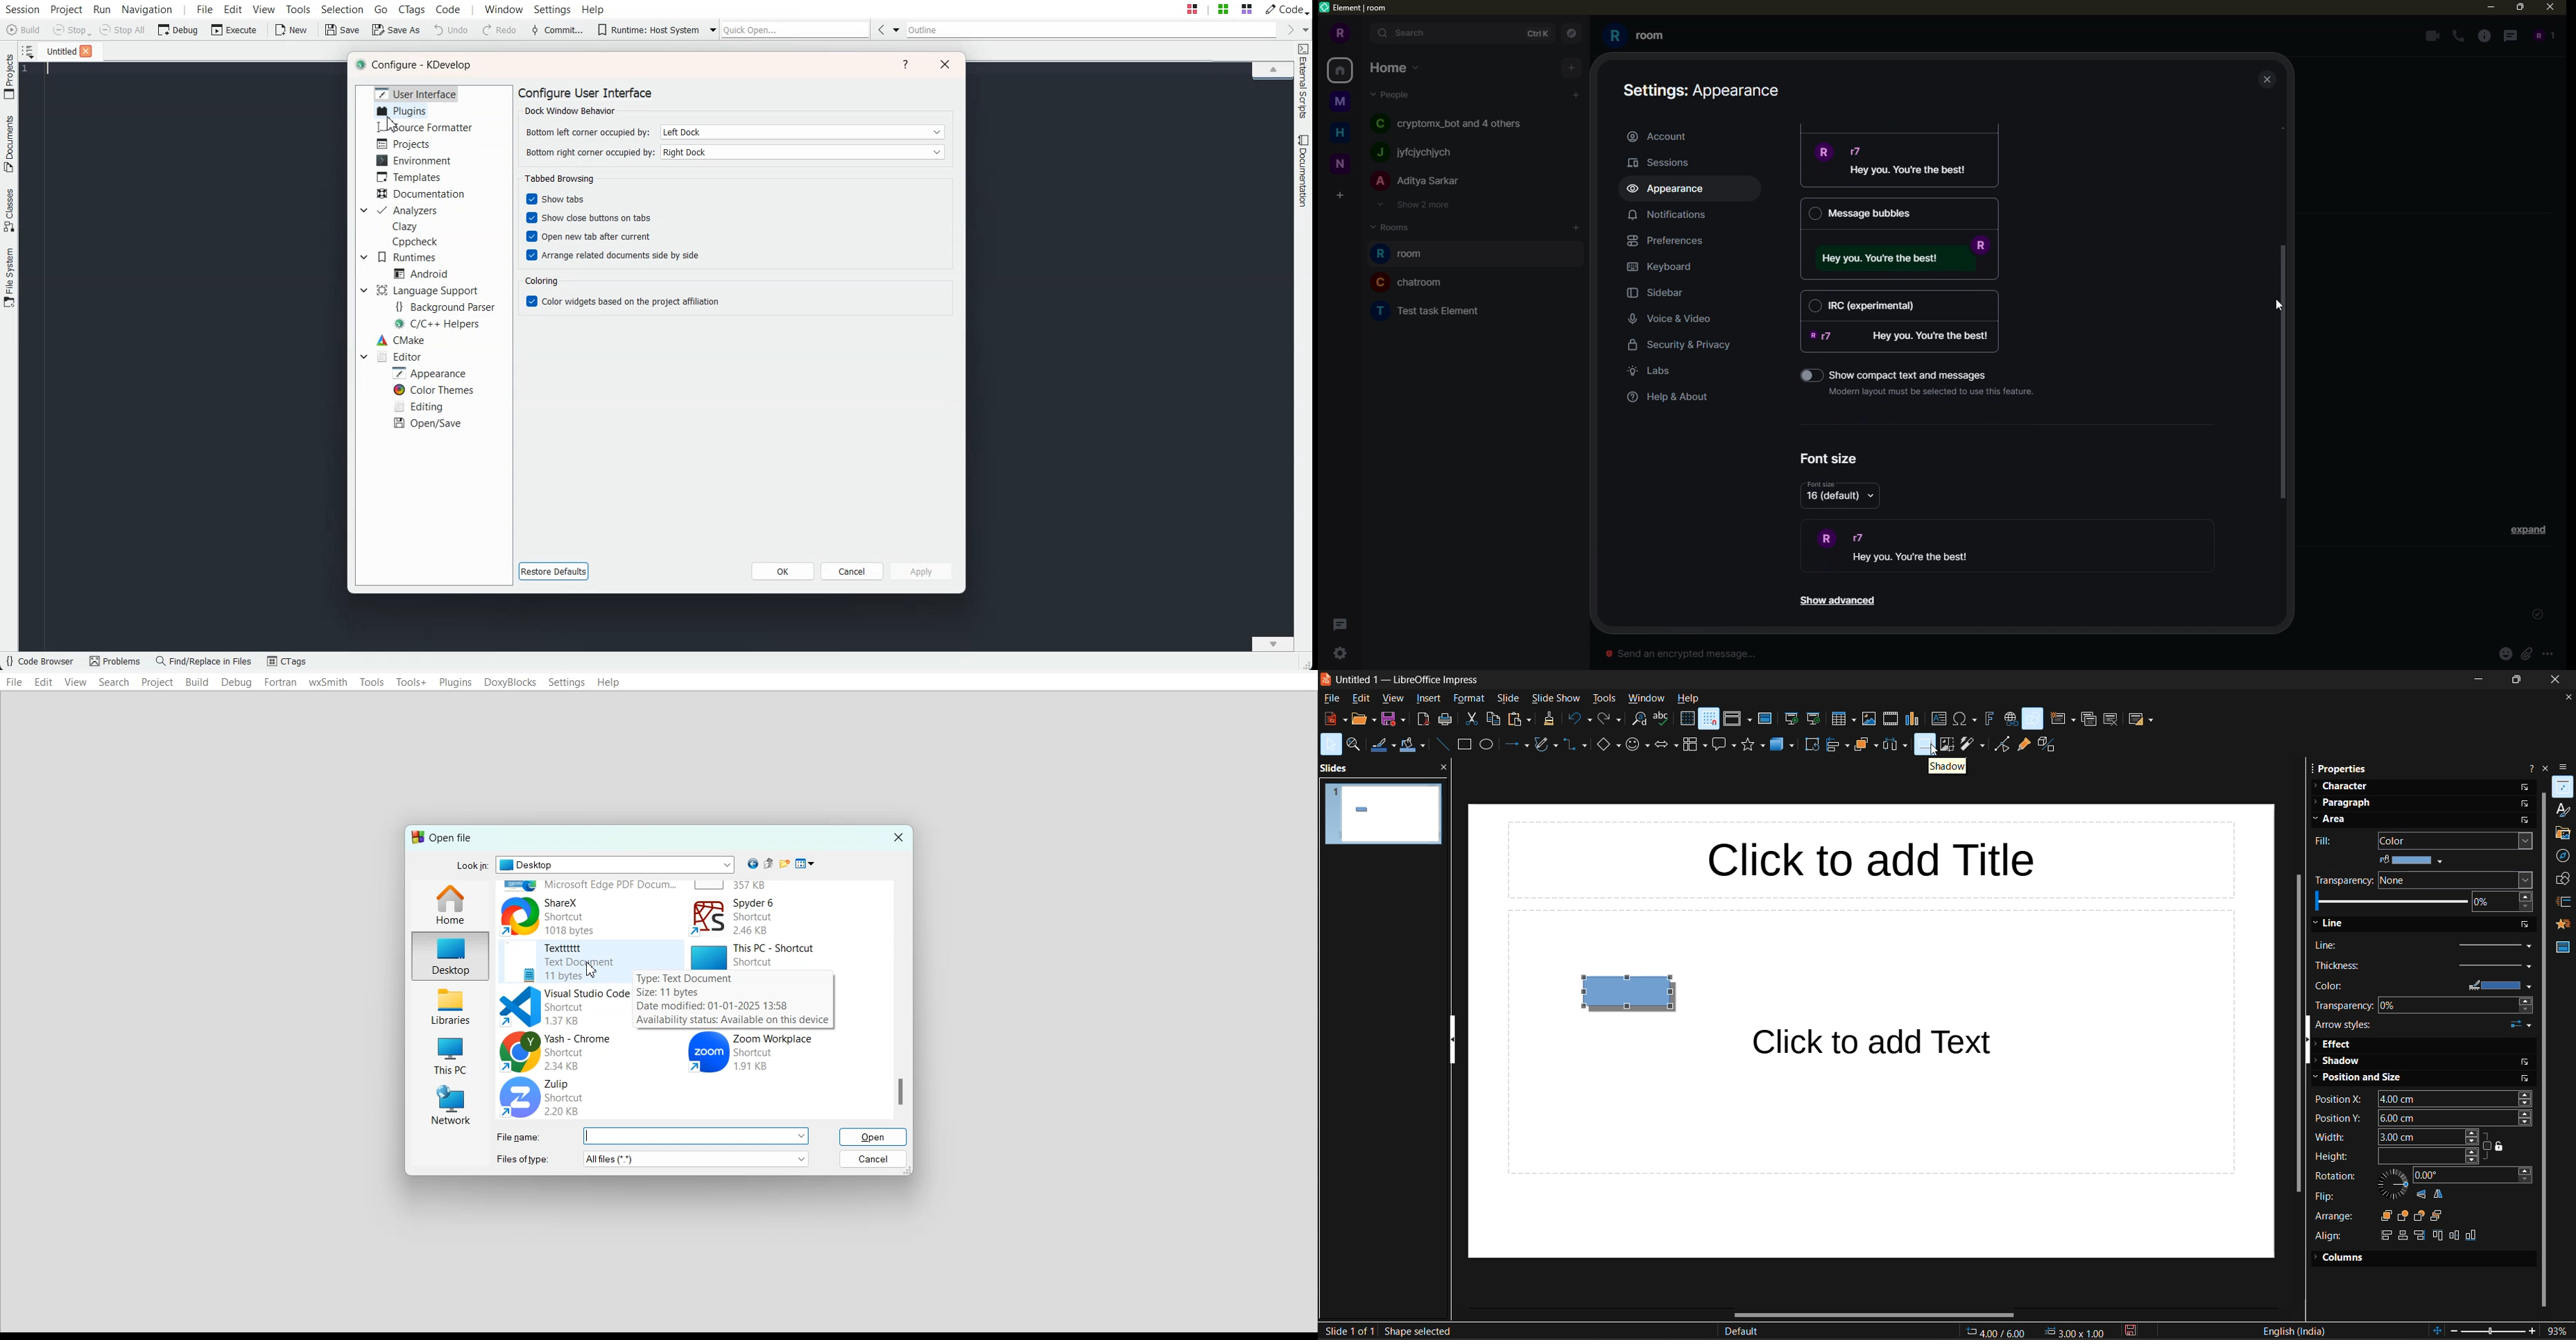  Describe the element at coordinates (1914, 718) in the screenshot. I see `insert chart` at that location.